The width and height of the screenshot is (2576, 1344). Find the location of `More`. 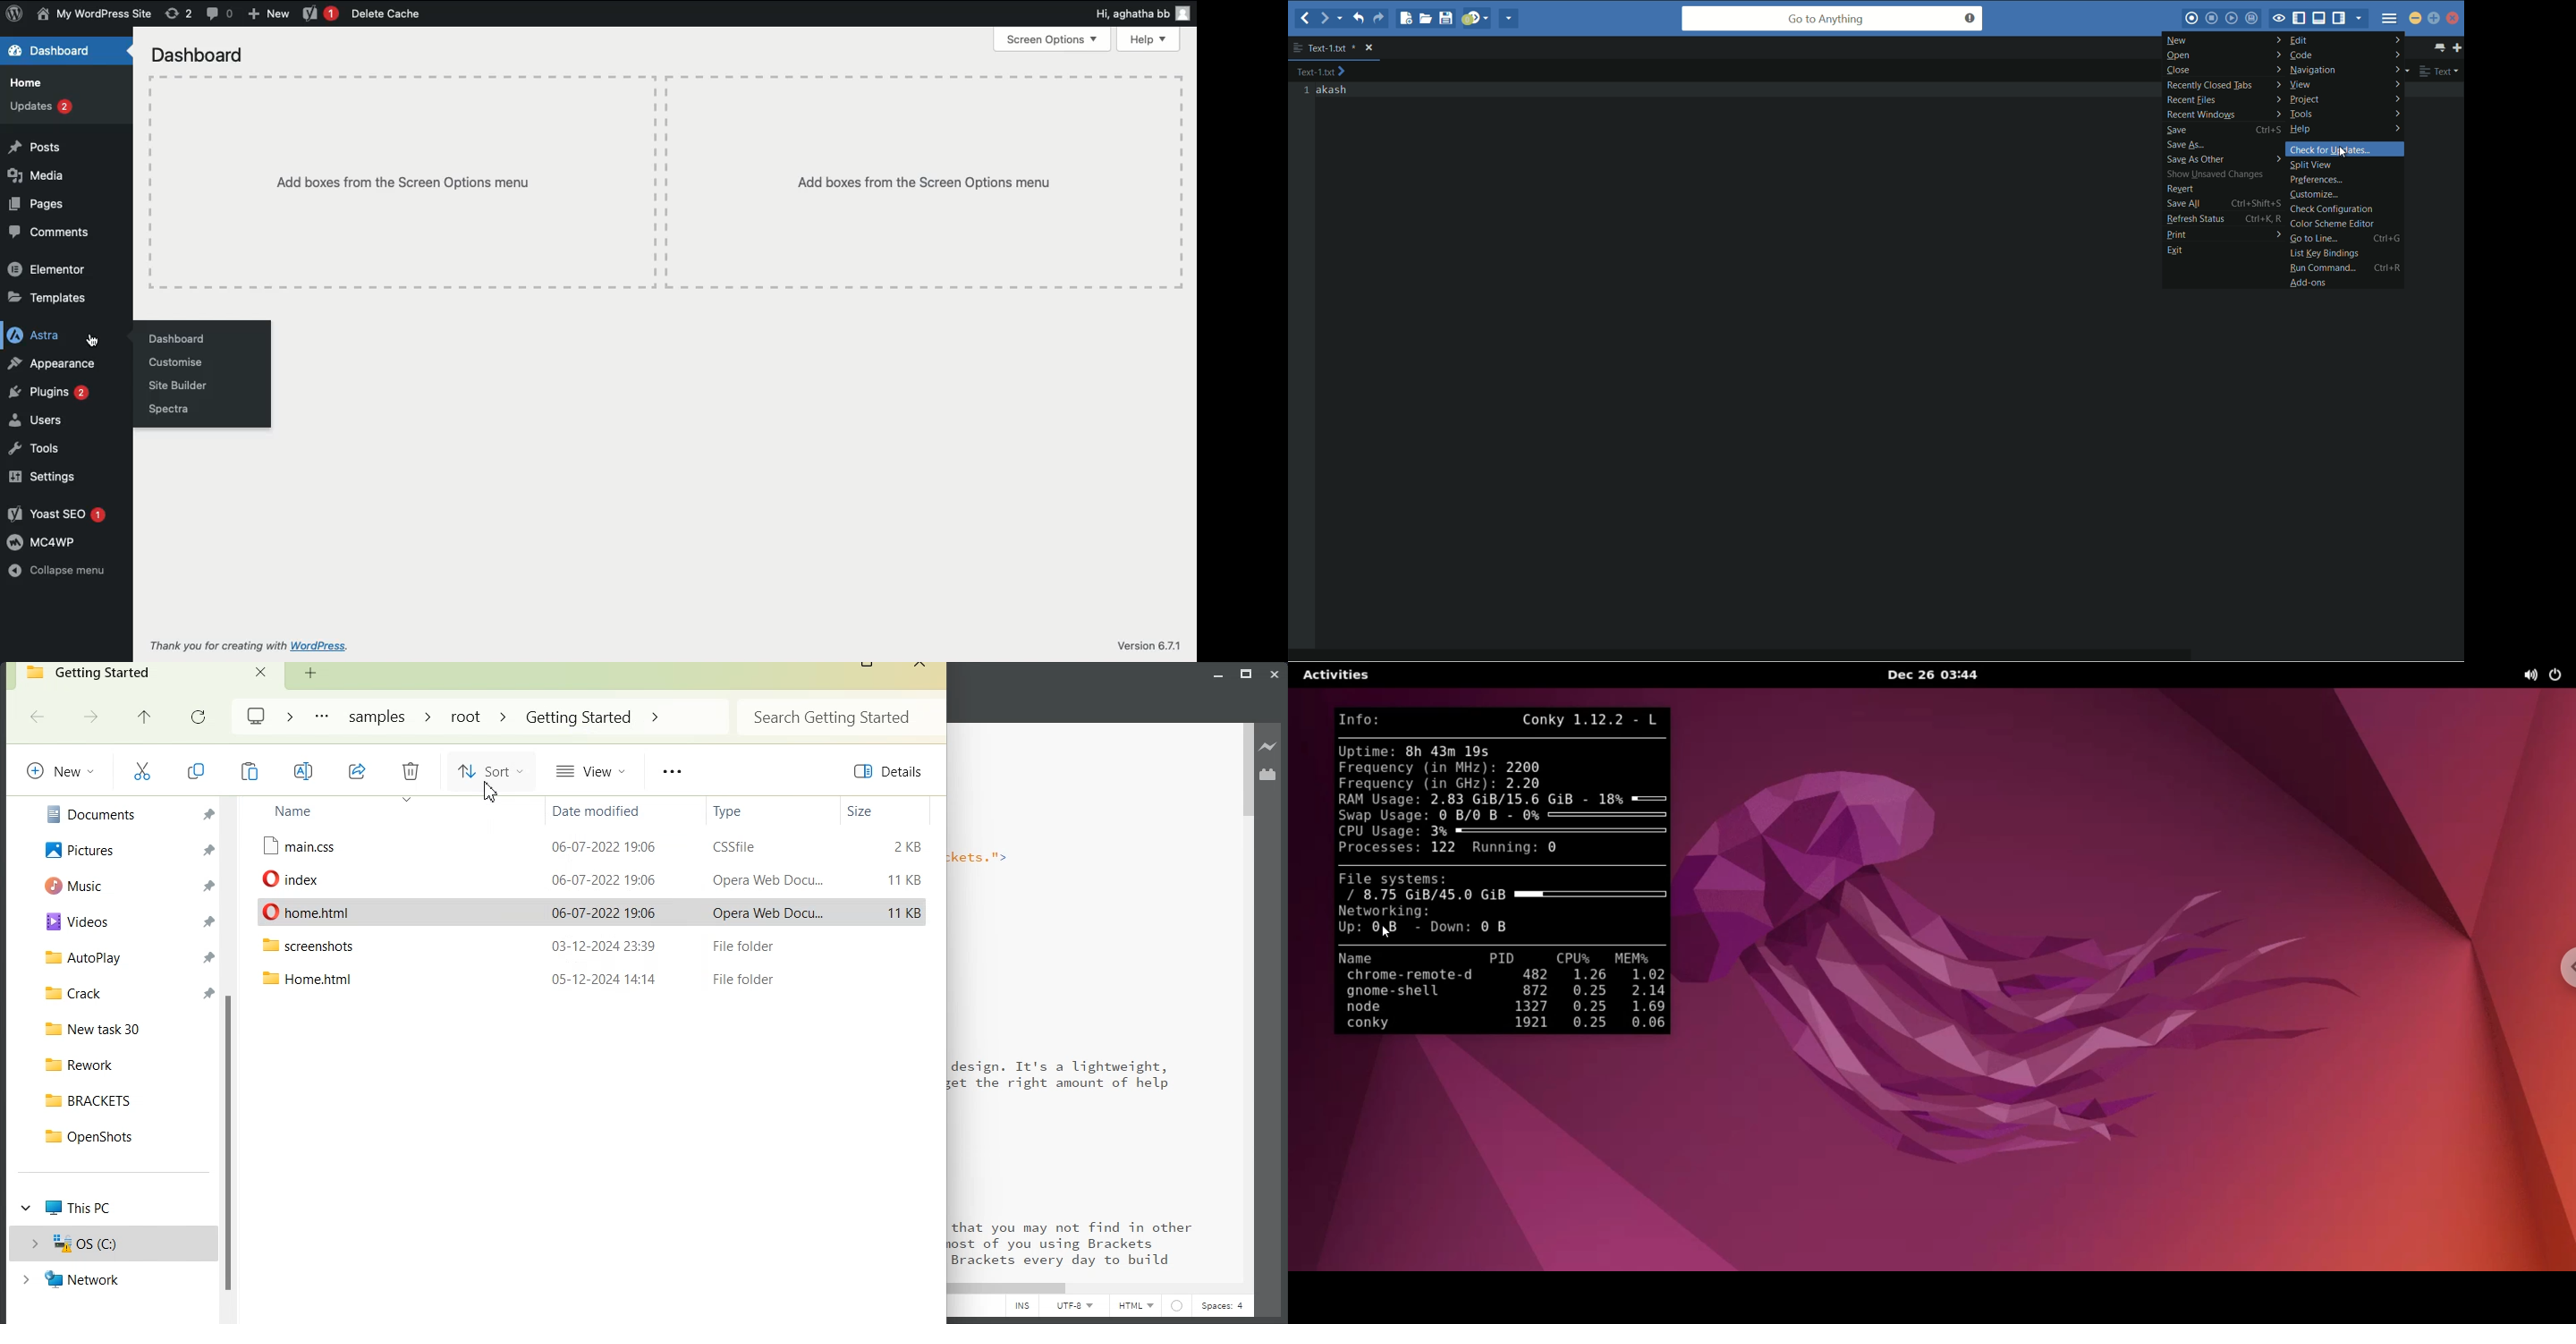

More is located at coordinates (320, 717).